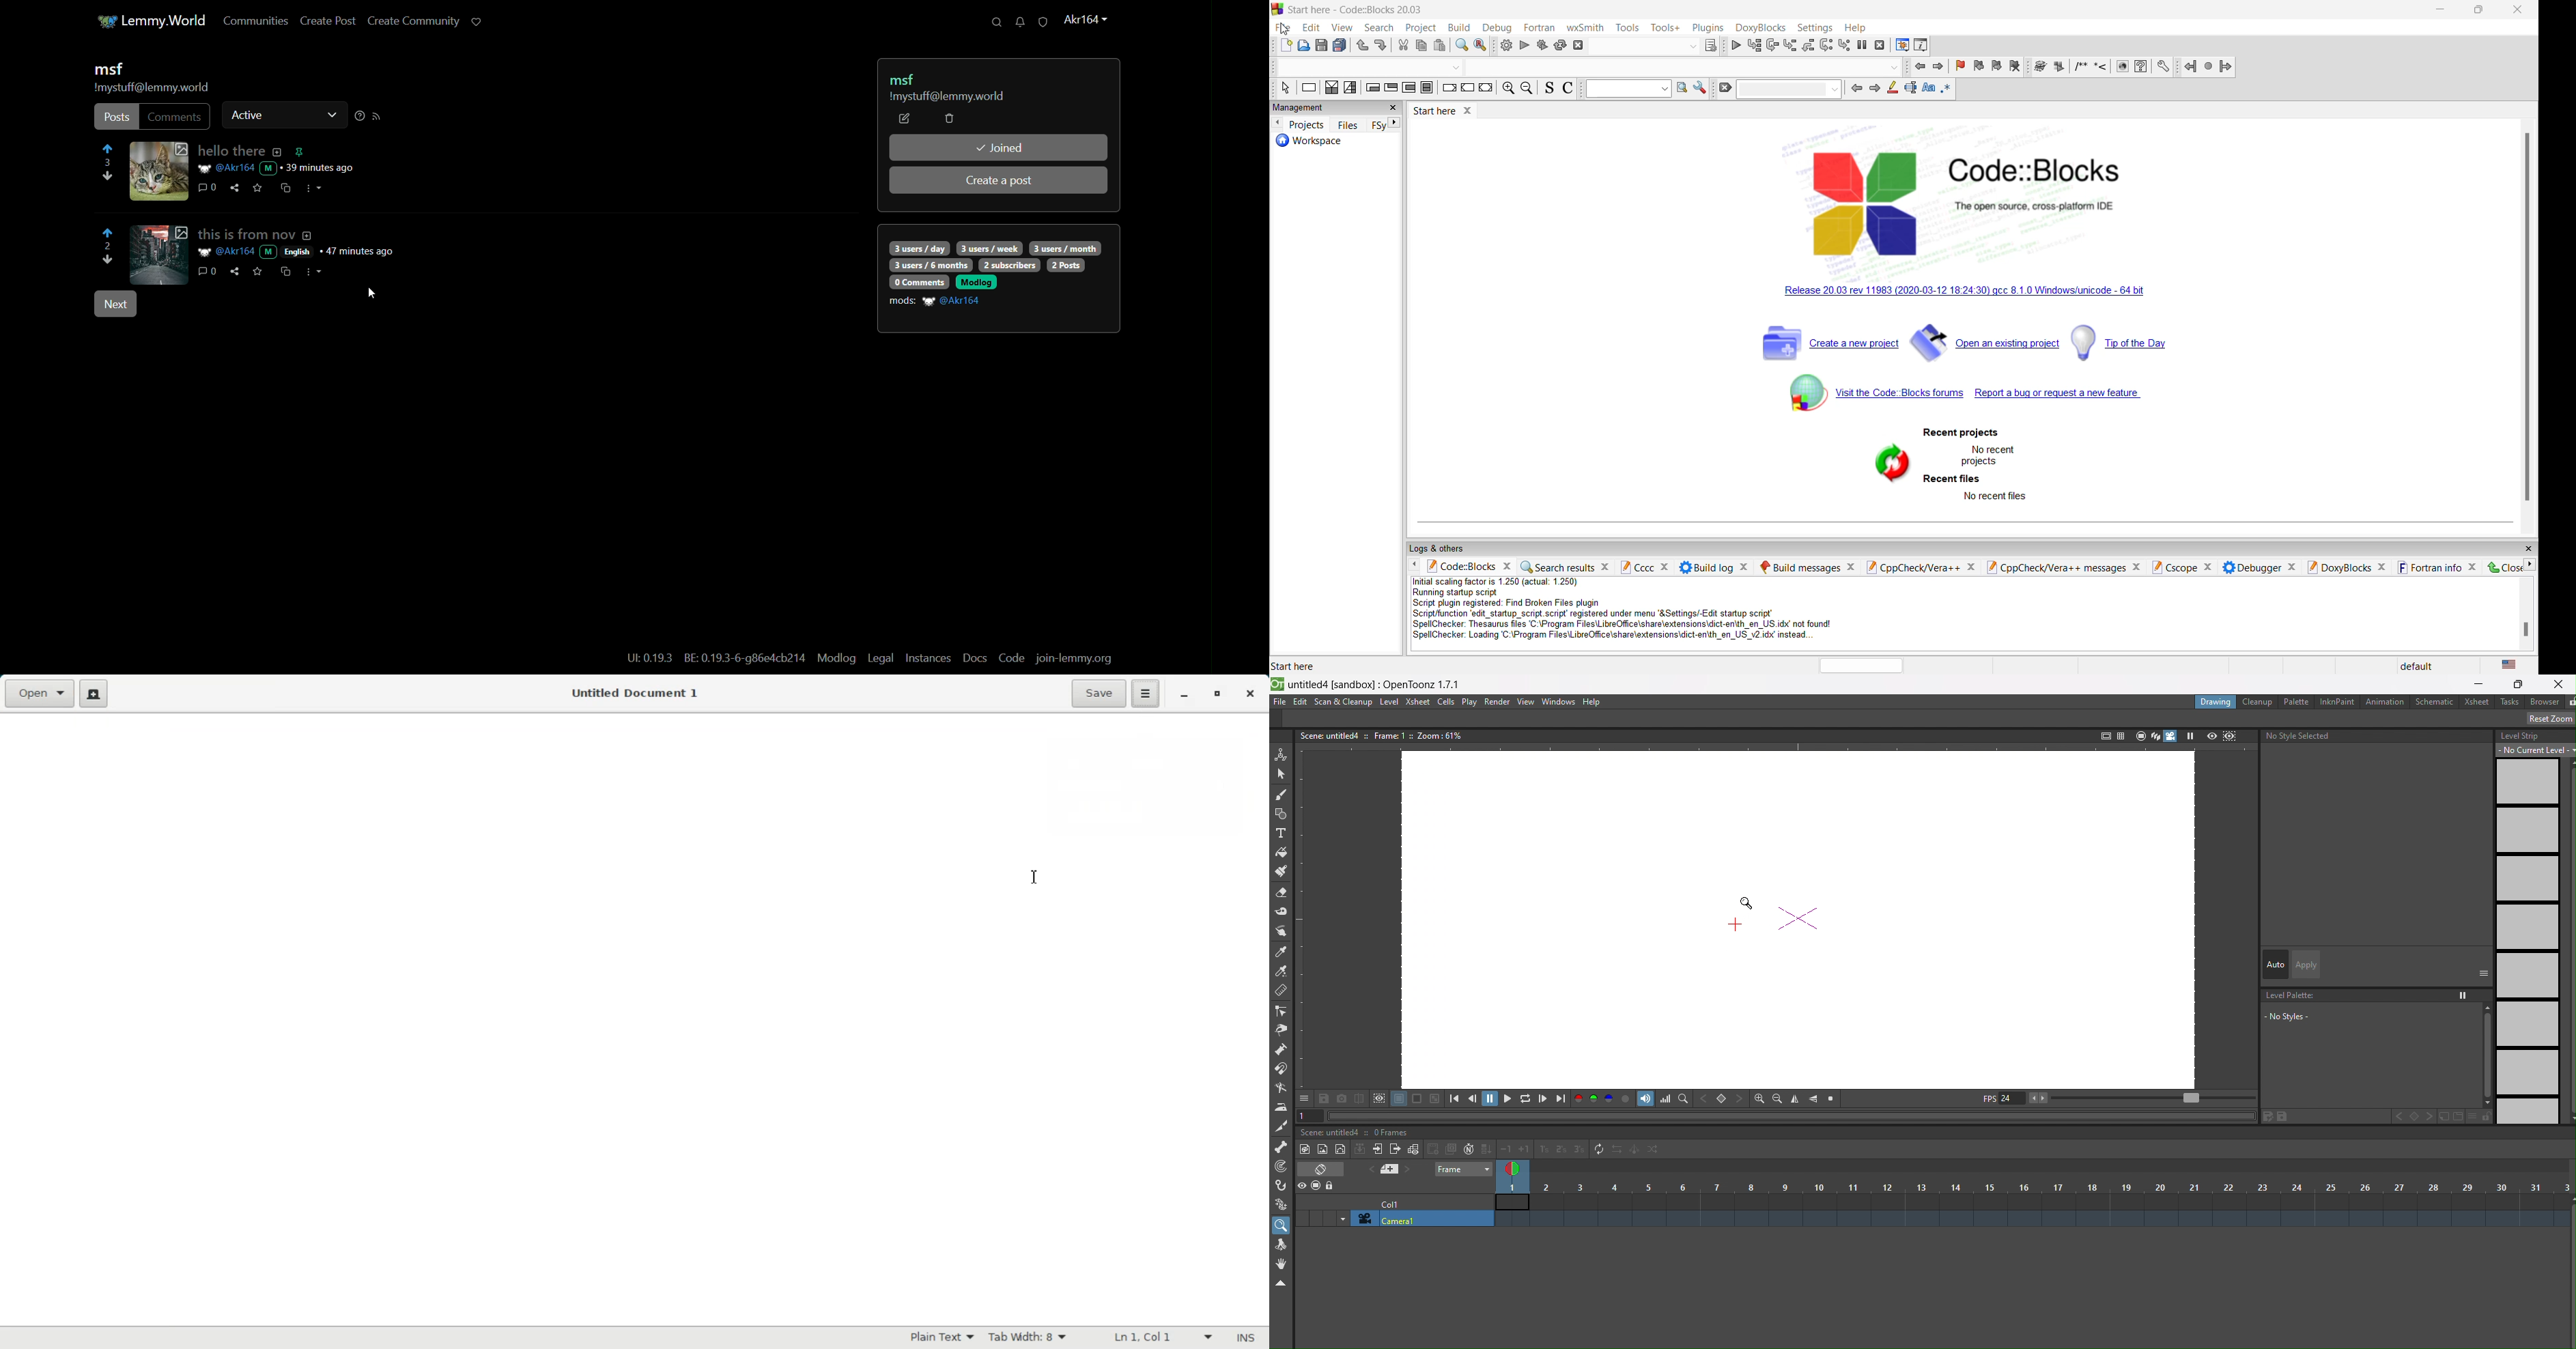 The height and width of the screenshot is (1372, 2576). What do you see at coordinates (2173, 568) in the screenshot?
I see `cscope` at bounding box center [2173, 568].